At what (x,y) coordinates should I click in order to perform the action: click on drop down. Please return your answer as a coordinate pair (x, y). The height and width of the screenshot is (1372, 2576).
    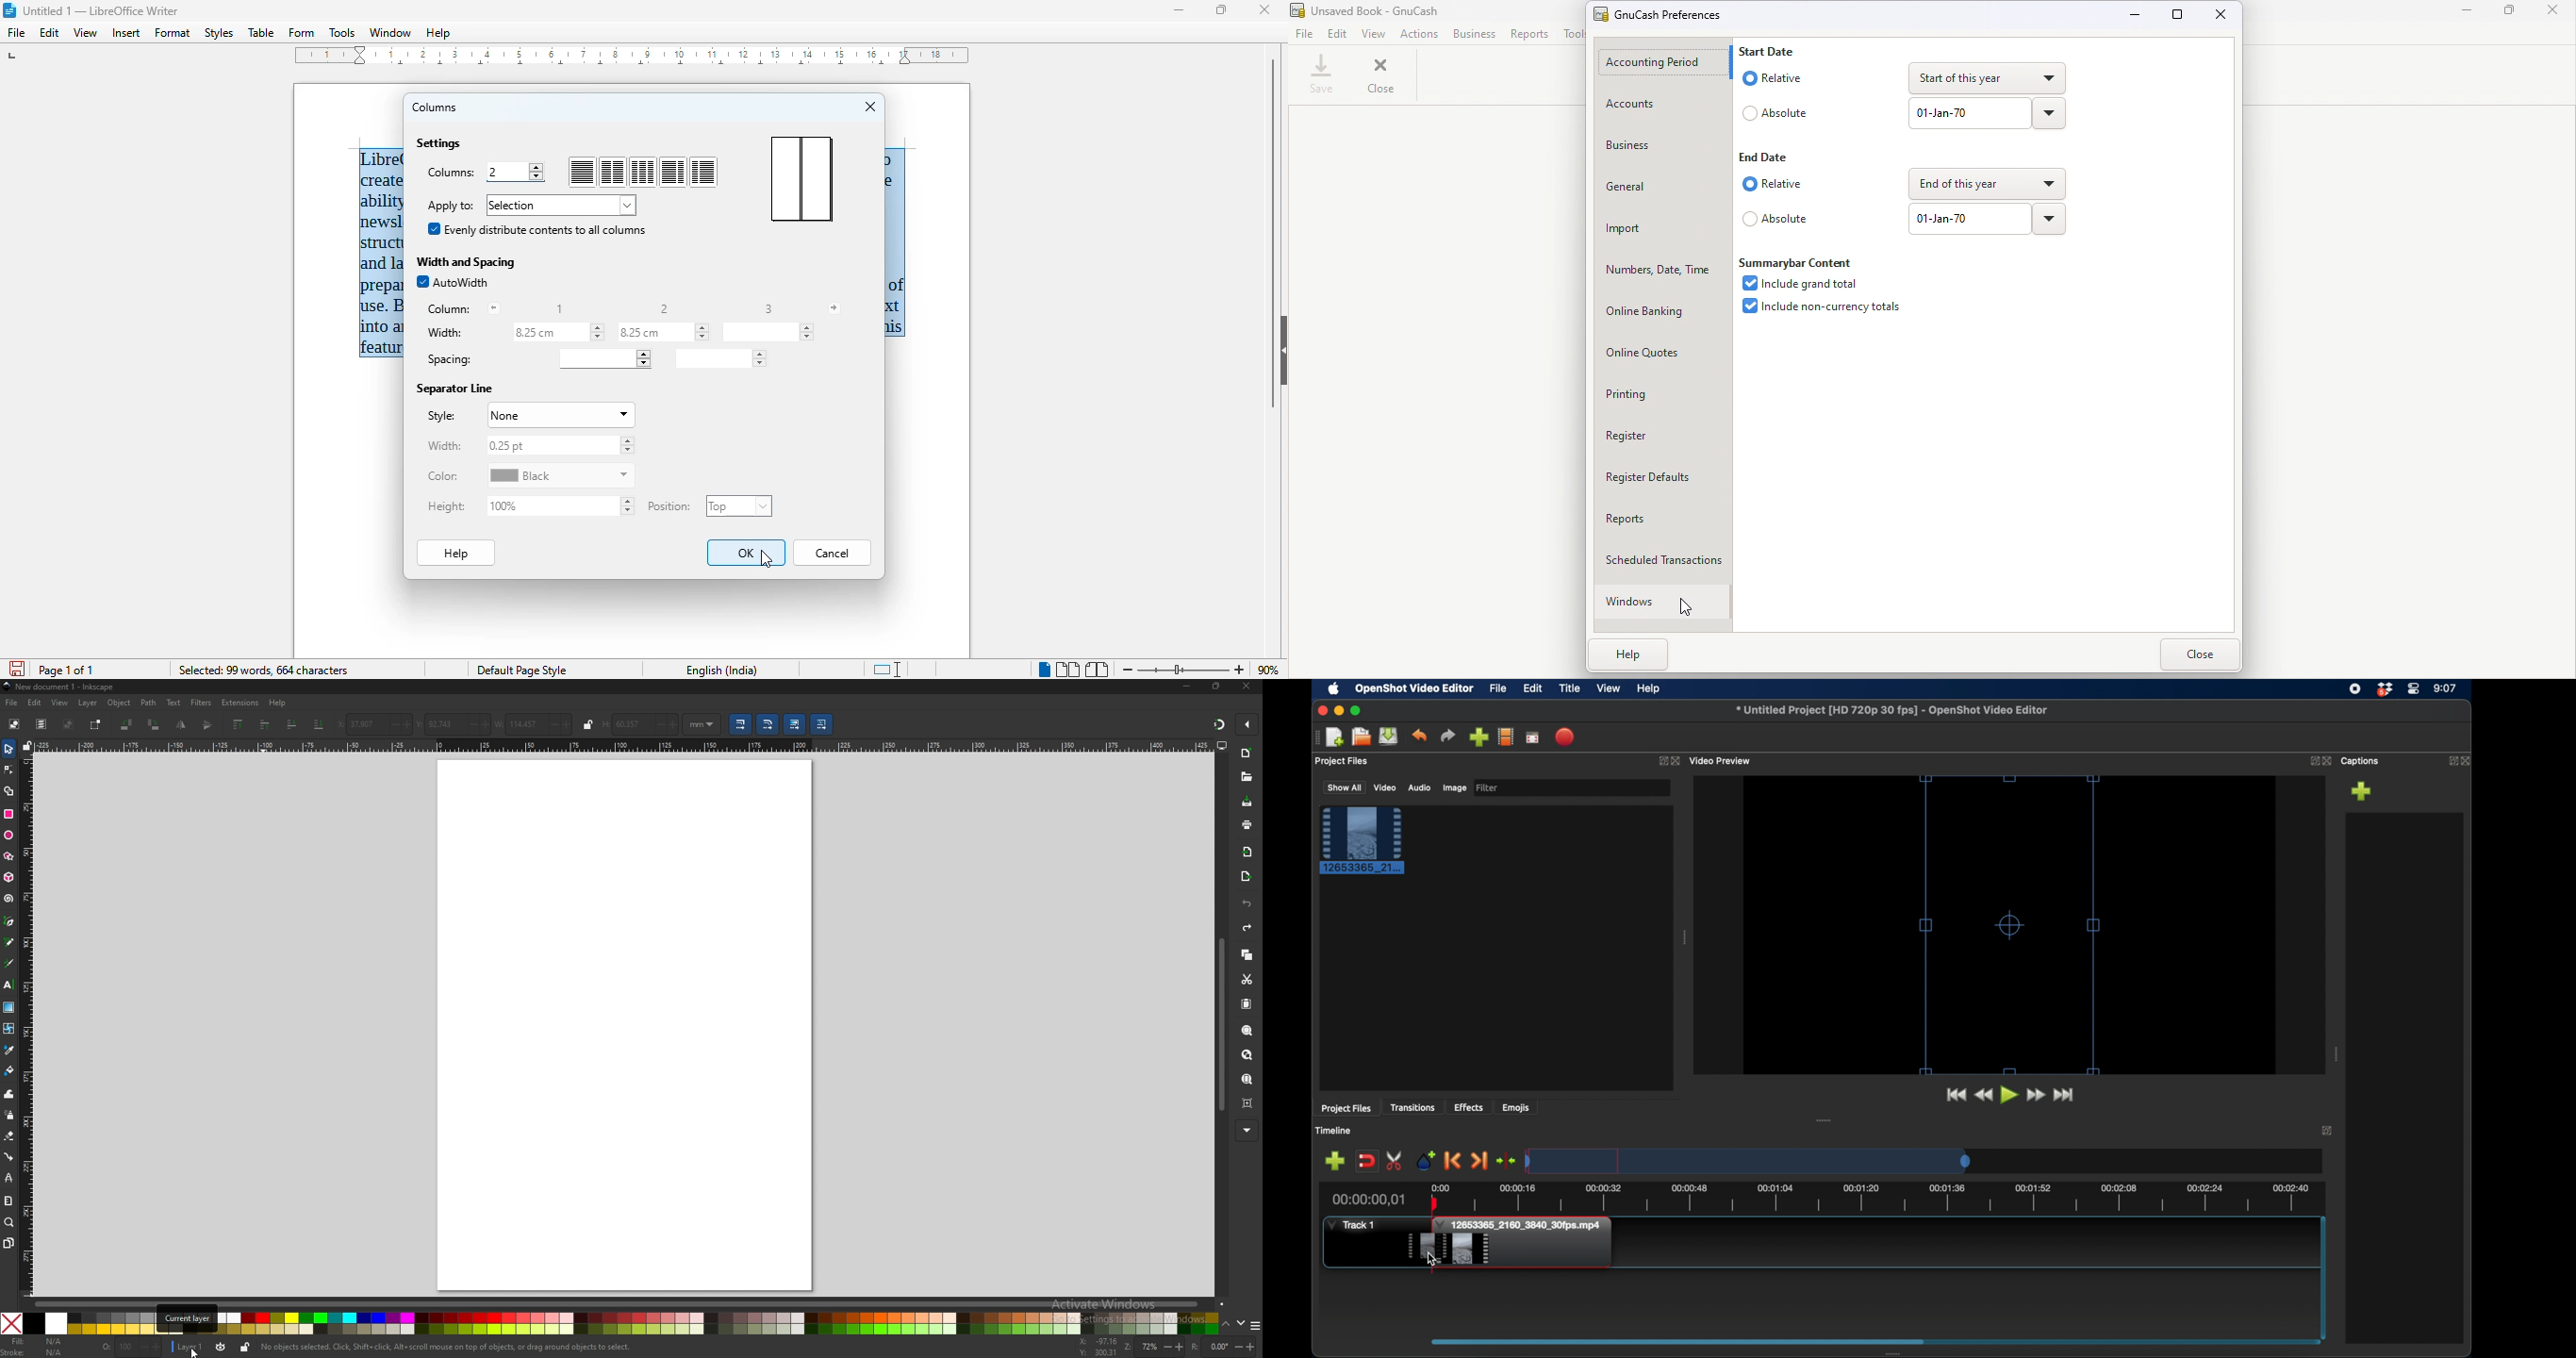
    Looking at the image, I should click on (1982, 186).